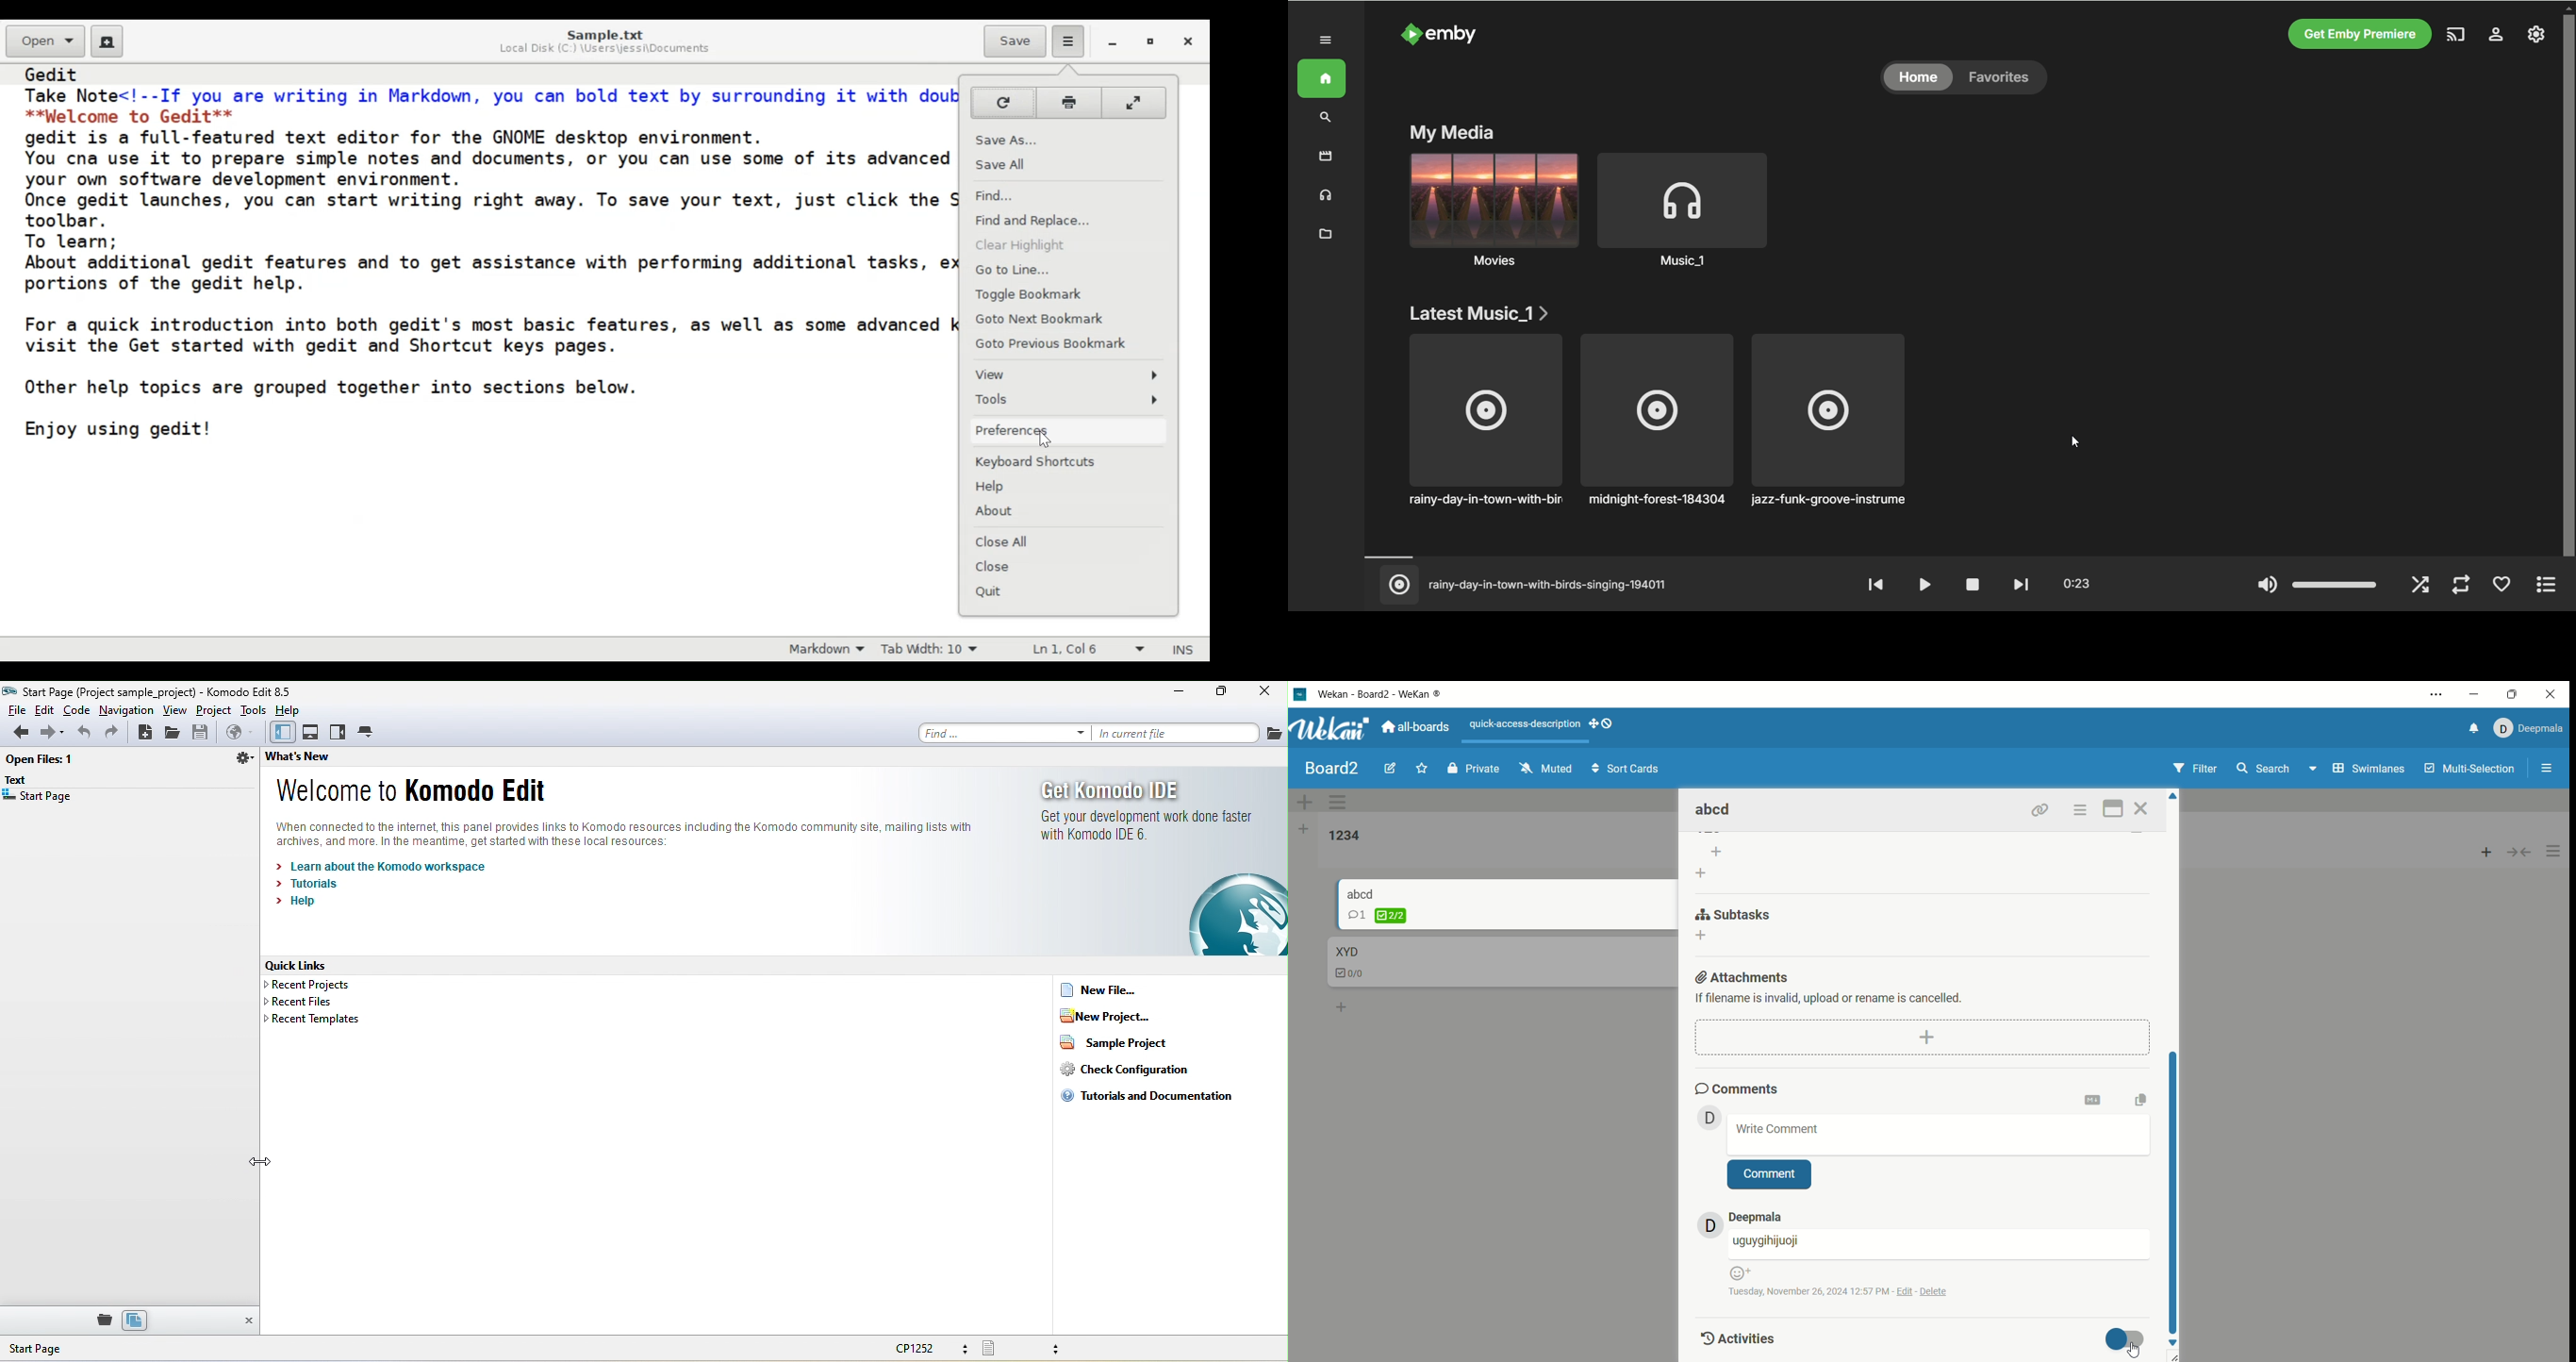 The image size is (2576, 1372). What do you see at coordinates (16, 734) in the screenshot?
I see `back` at bounding box center [16, 734].